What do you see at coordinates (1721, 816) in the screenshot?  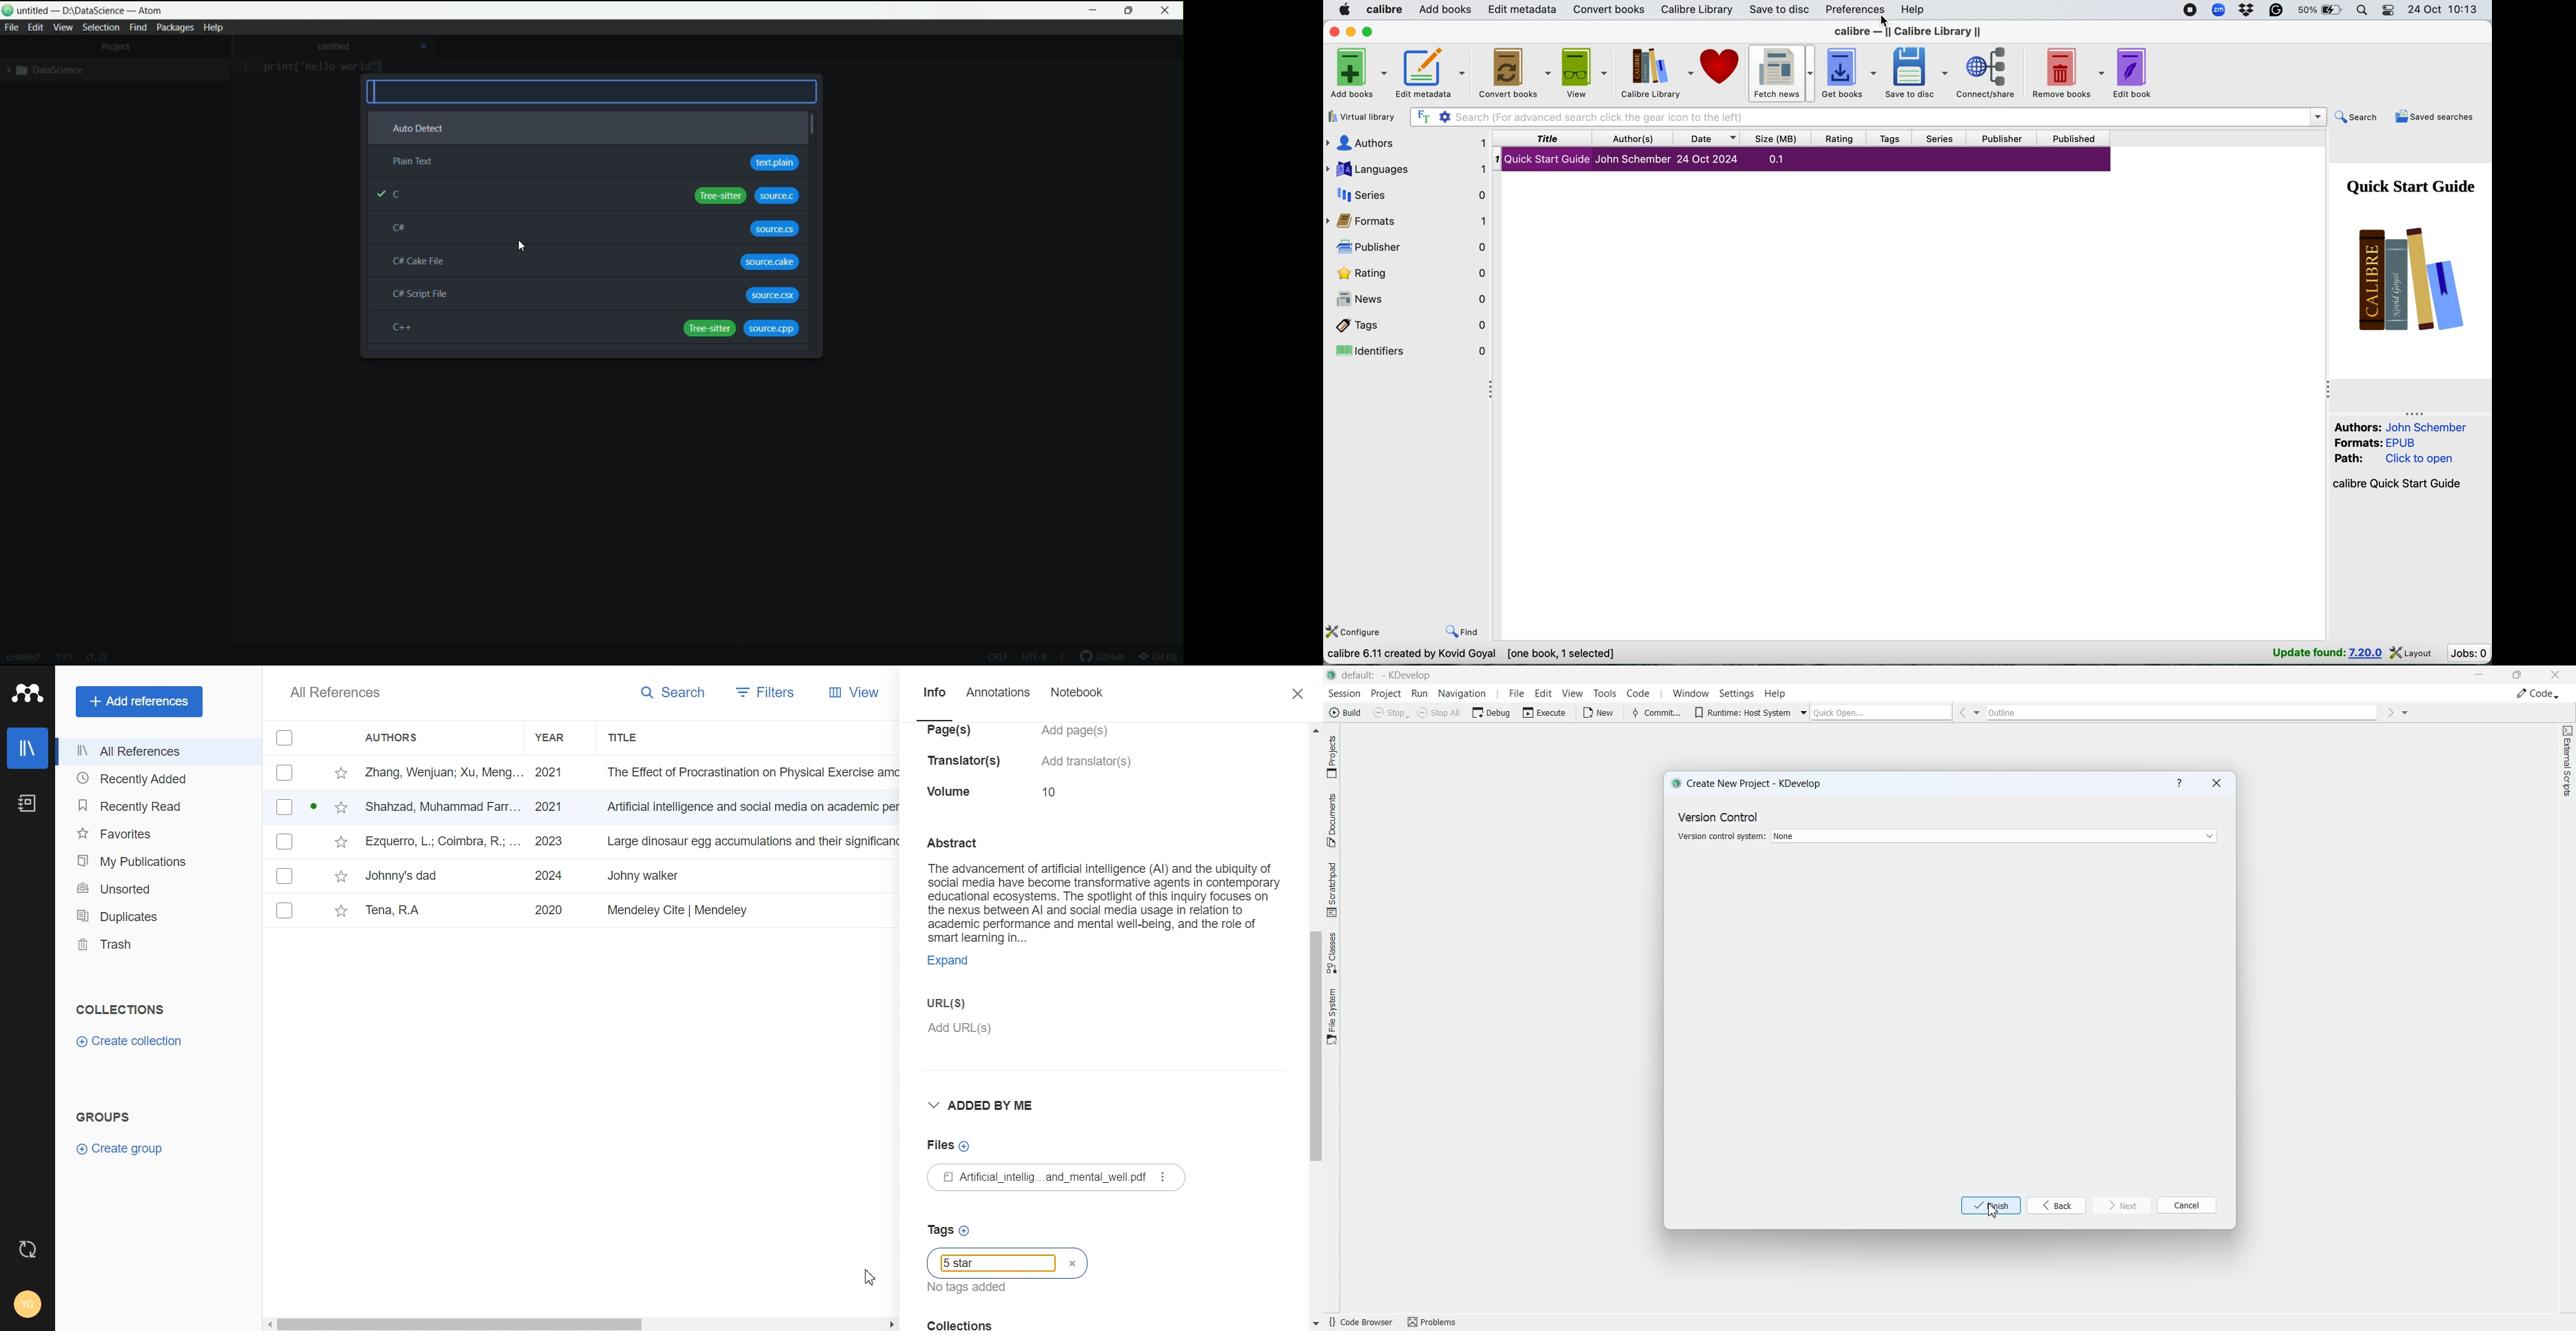 I see `Text` at bounding box center [1721, 816].